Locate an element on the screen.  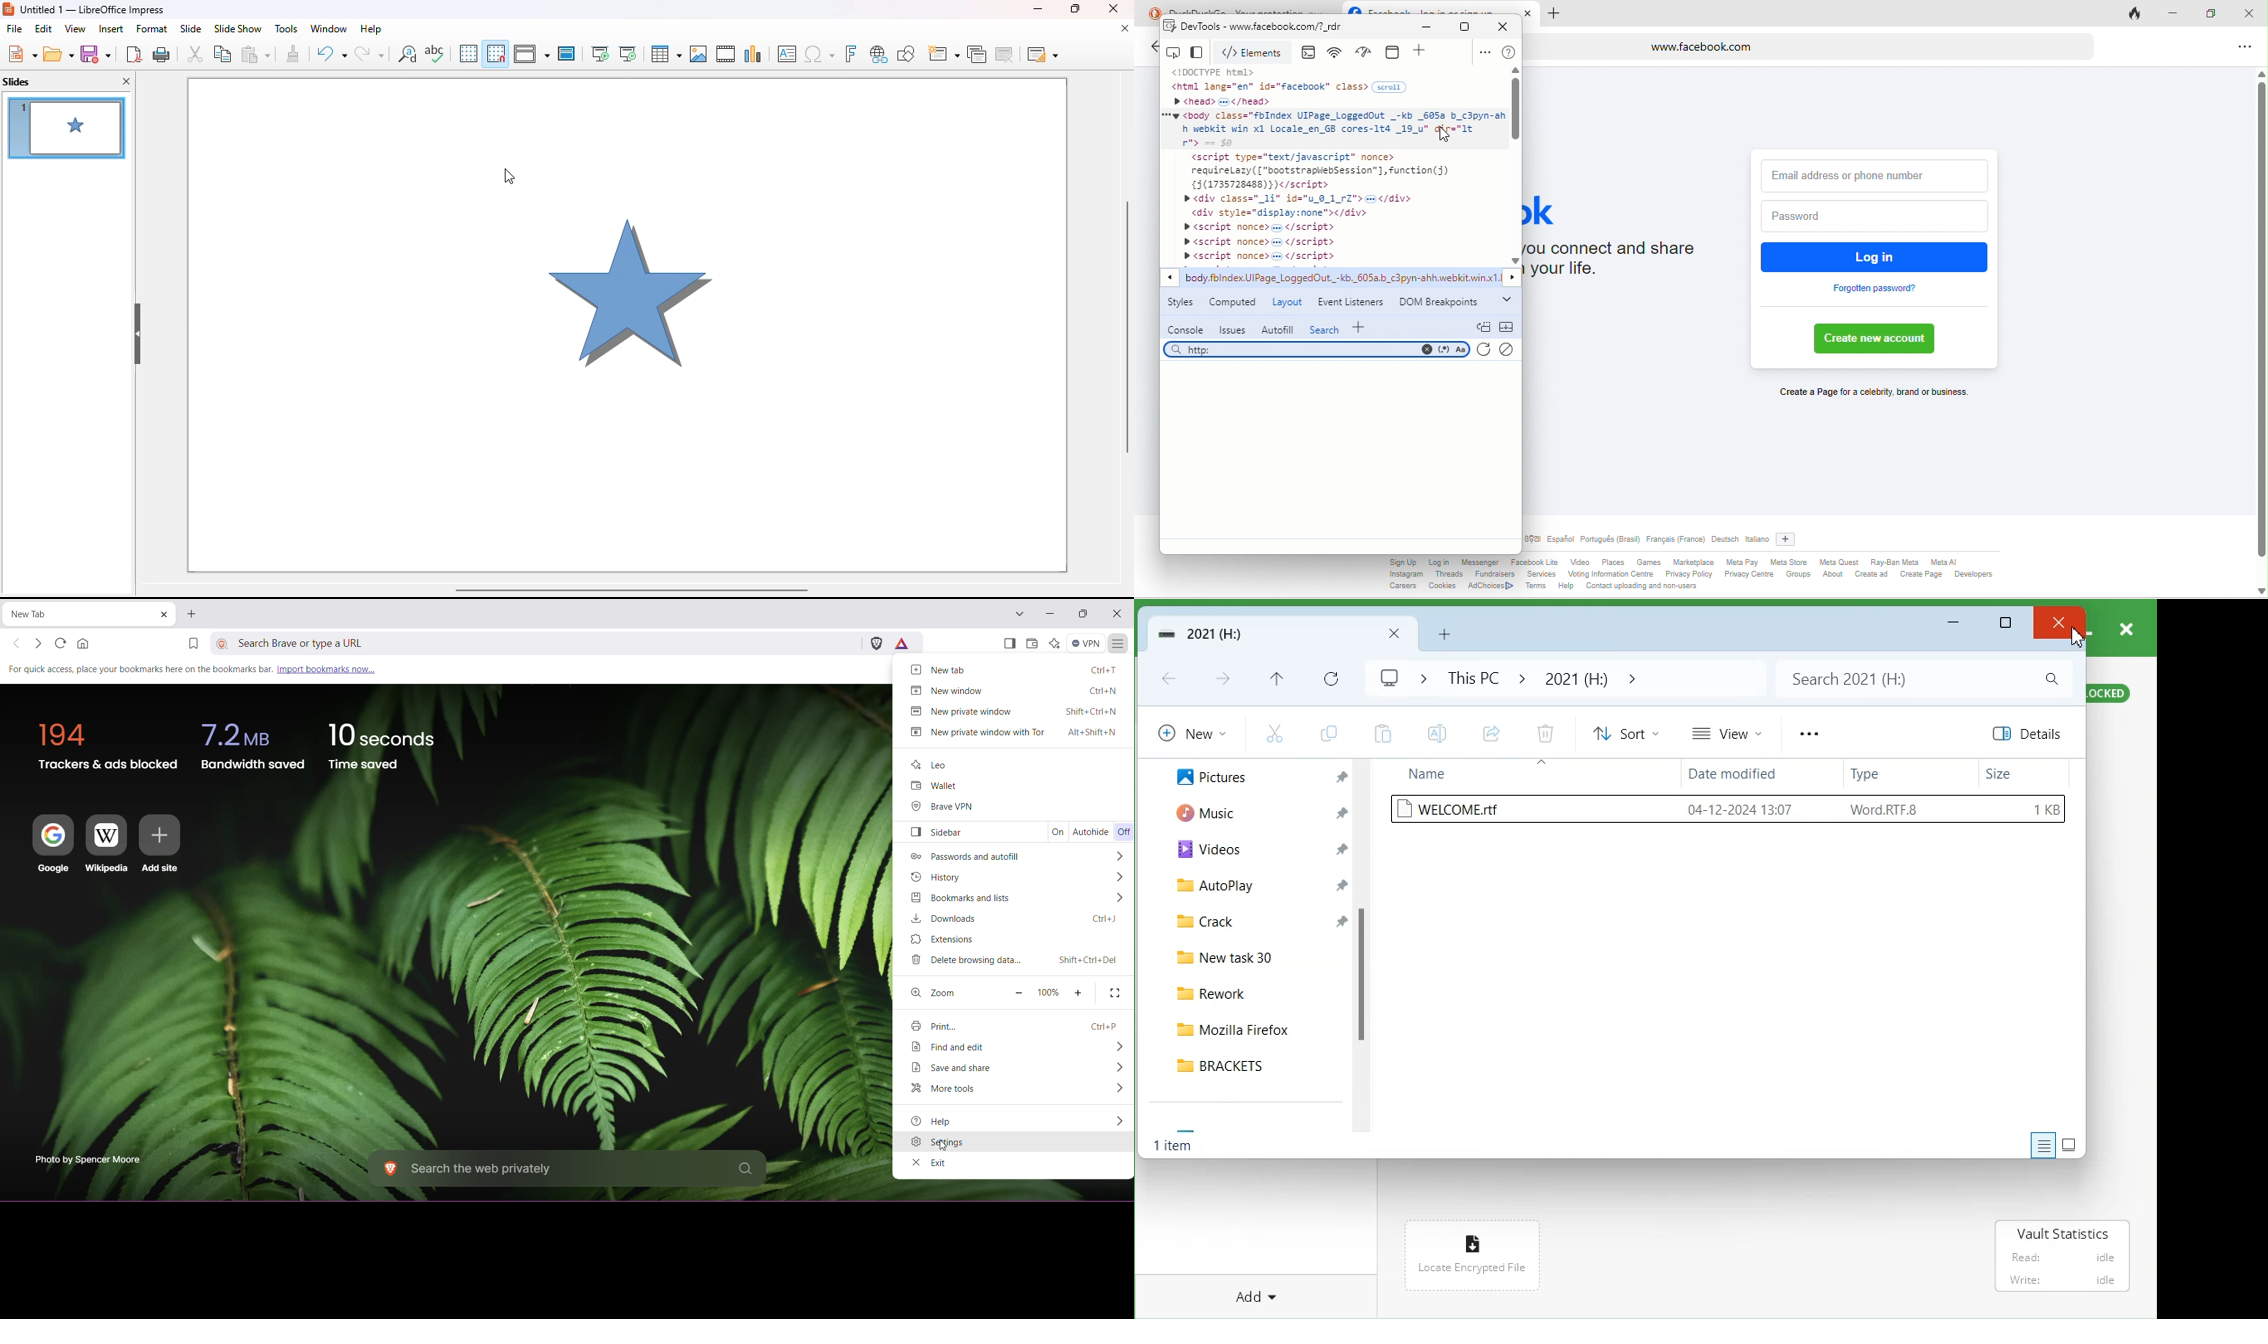
Refresh is located at coordinates (1330, 677).